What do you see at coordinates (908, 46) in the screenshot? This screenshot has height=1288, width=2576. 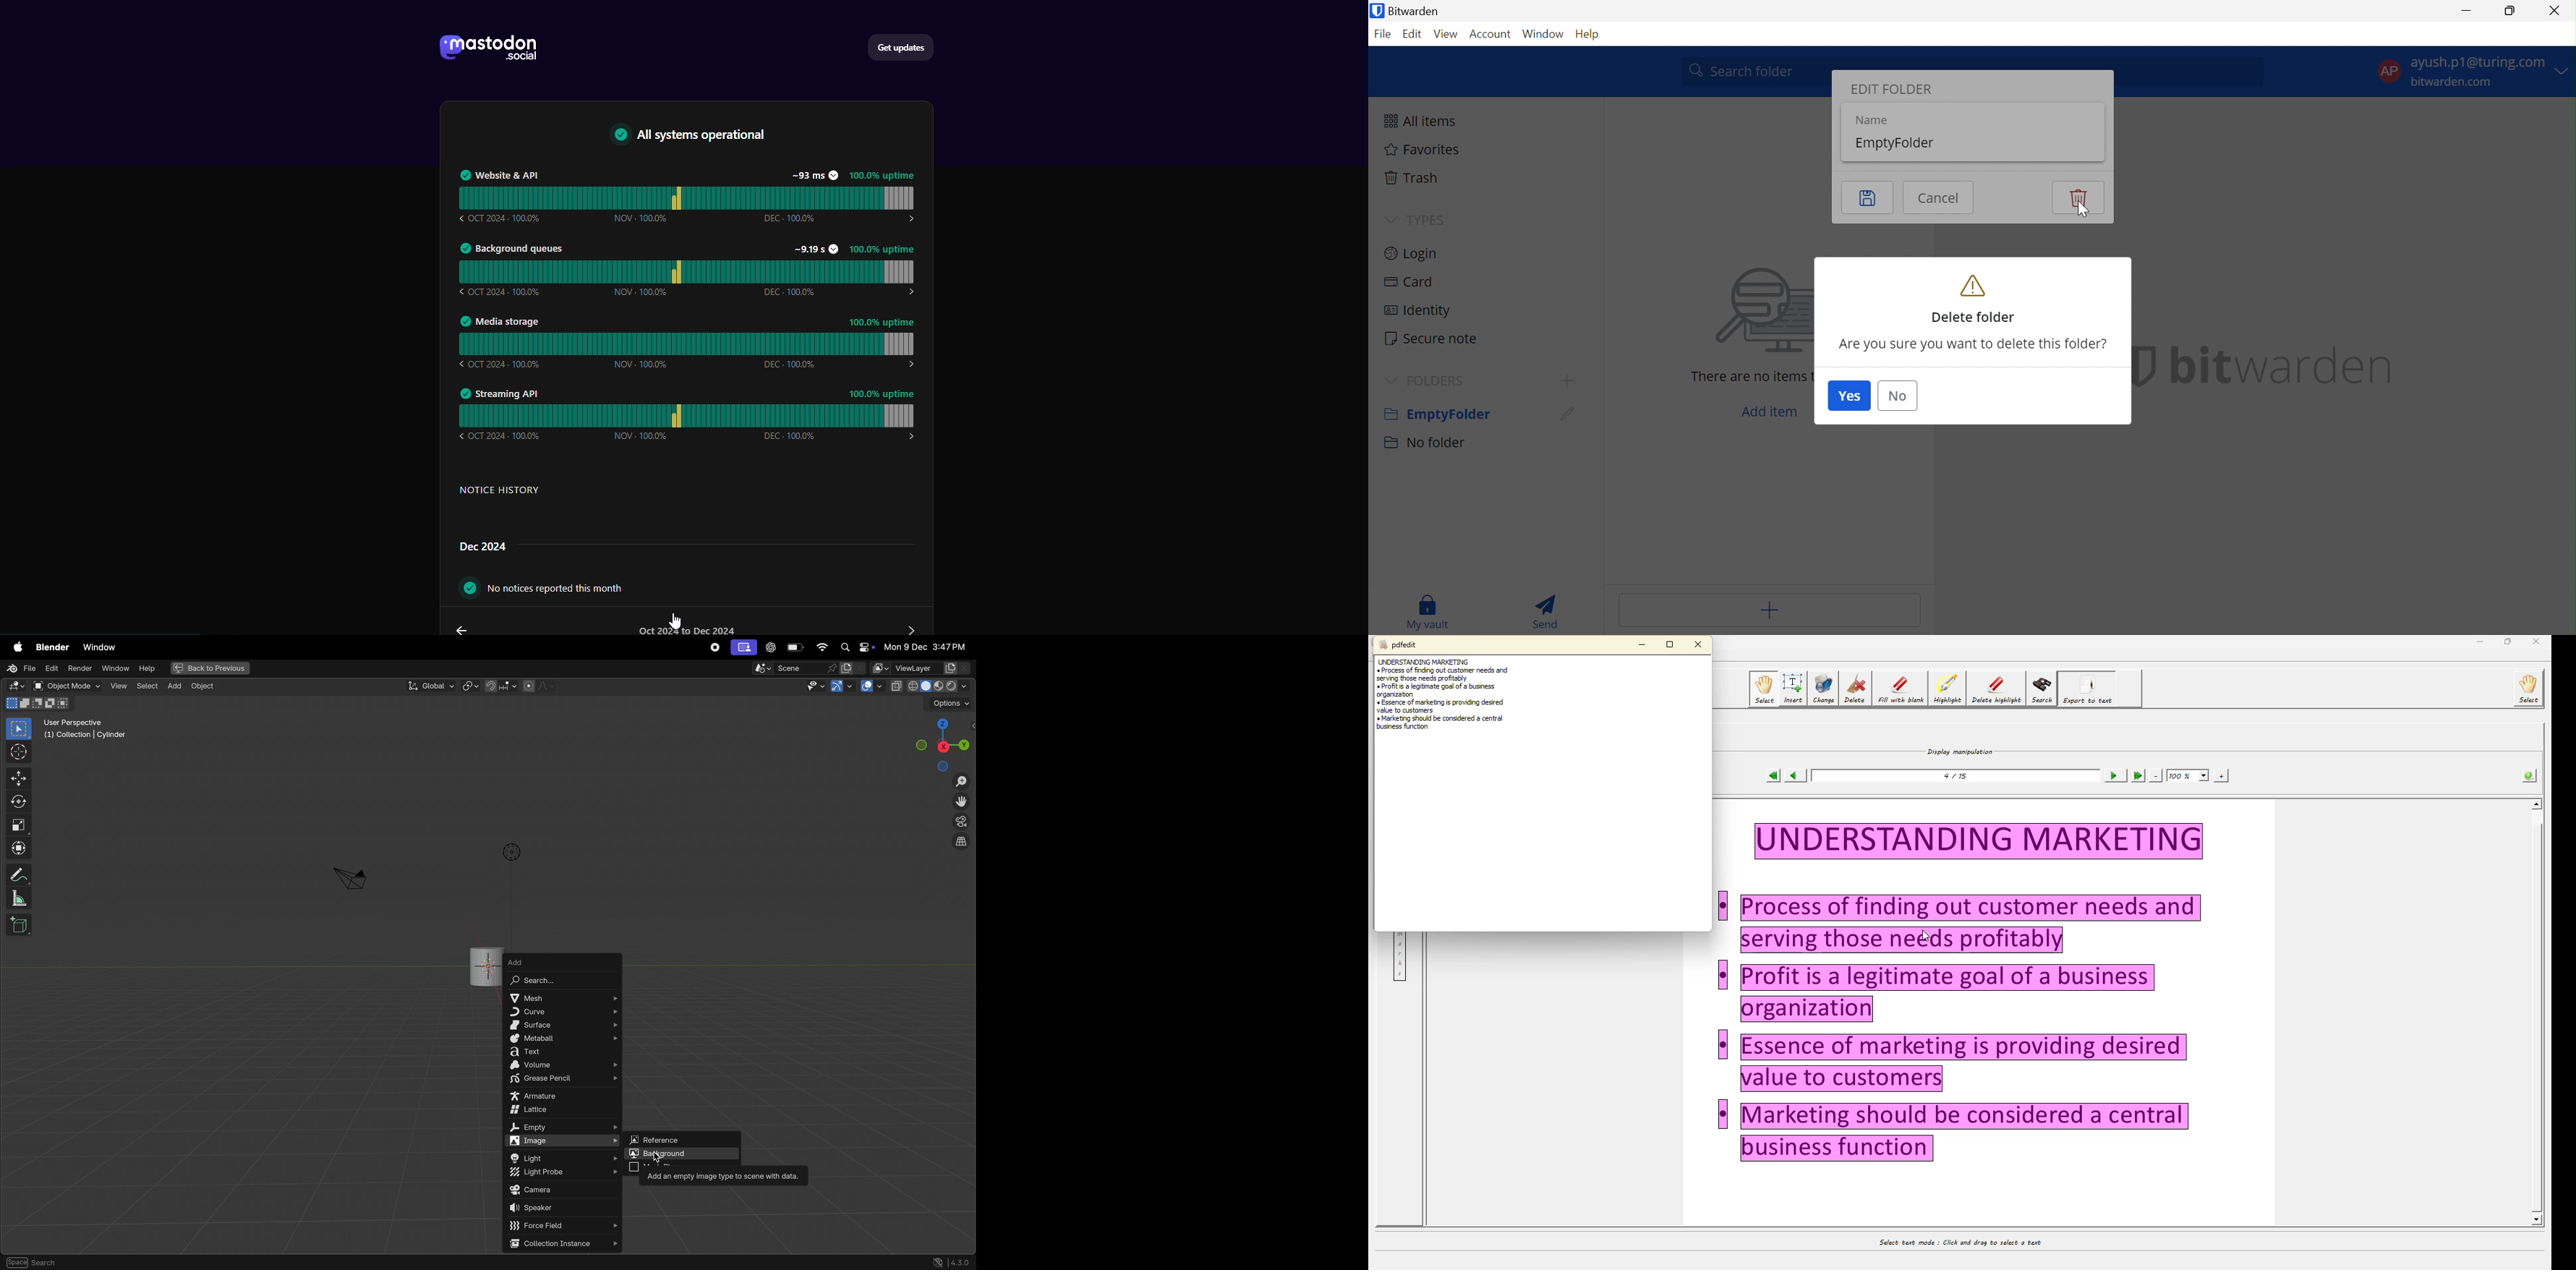 I see `get updates` at bounding box center [908, 46].